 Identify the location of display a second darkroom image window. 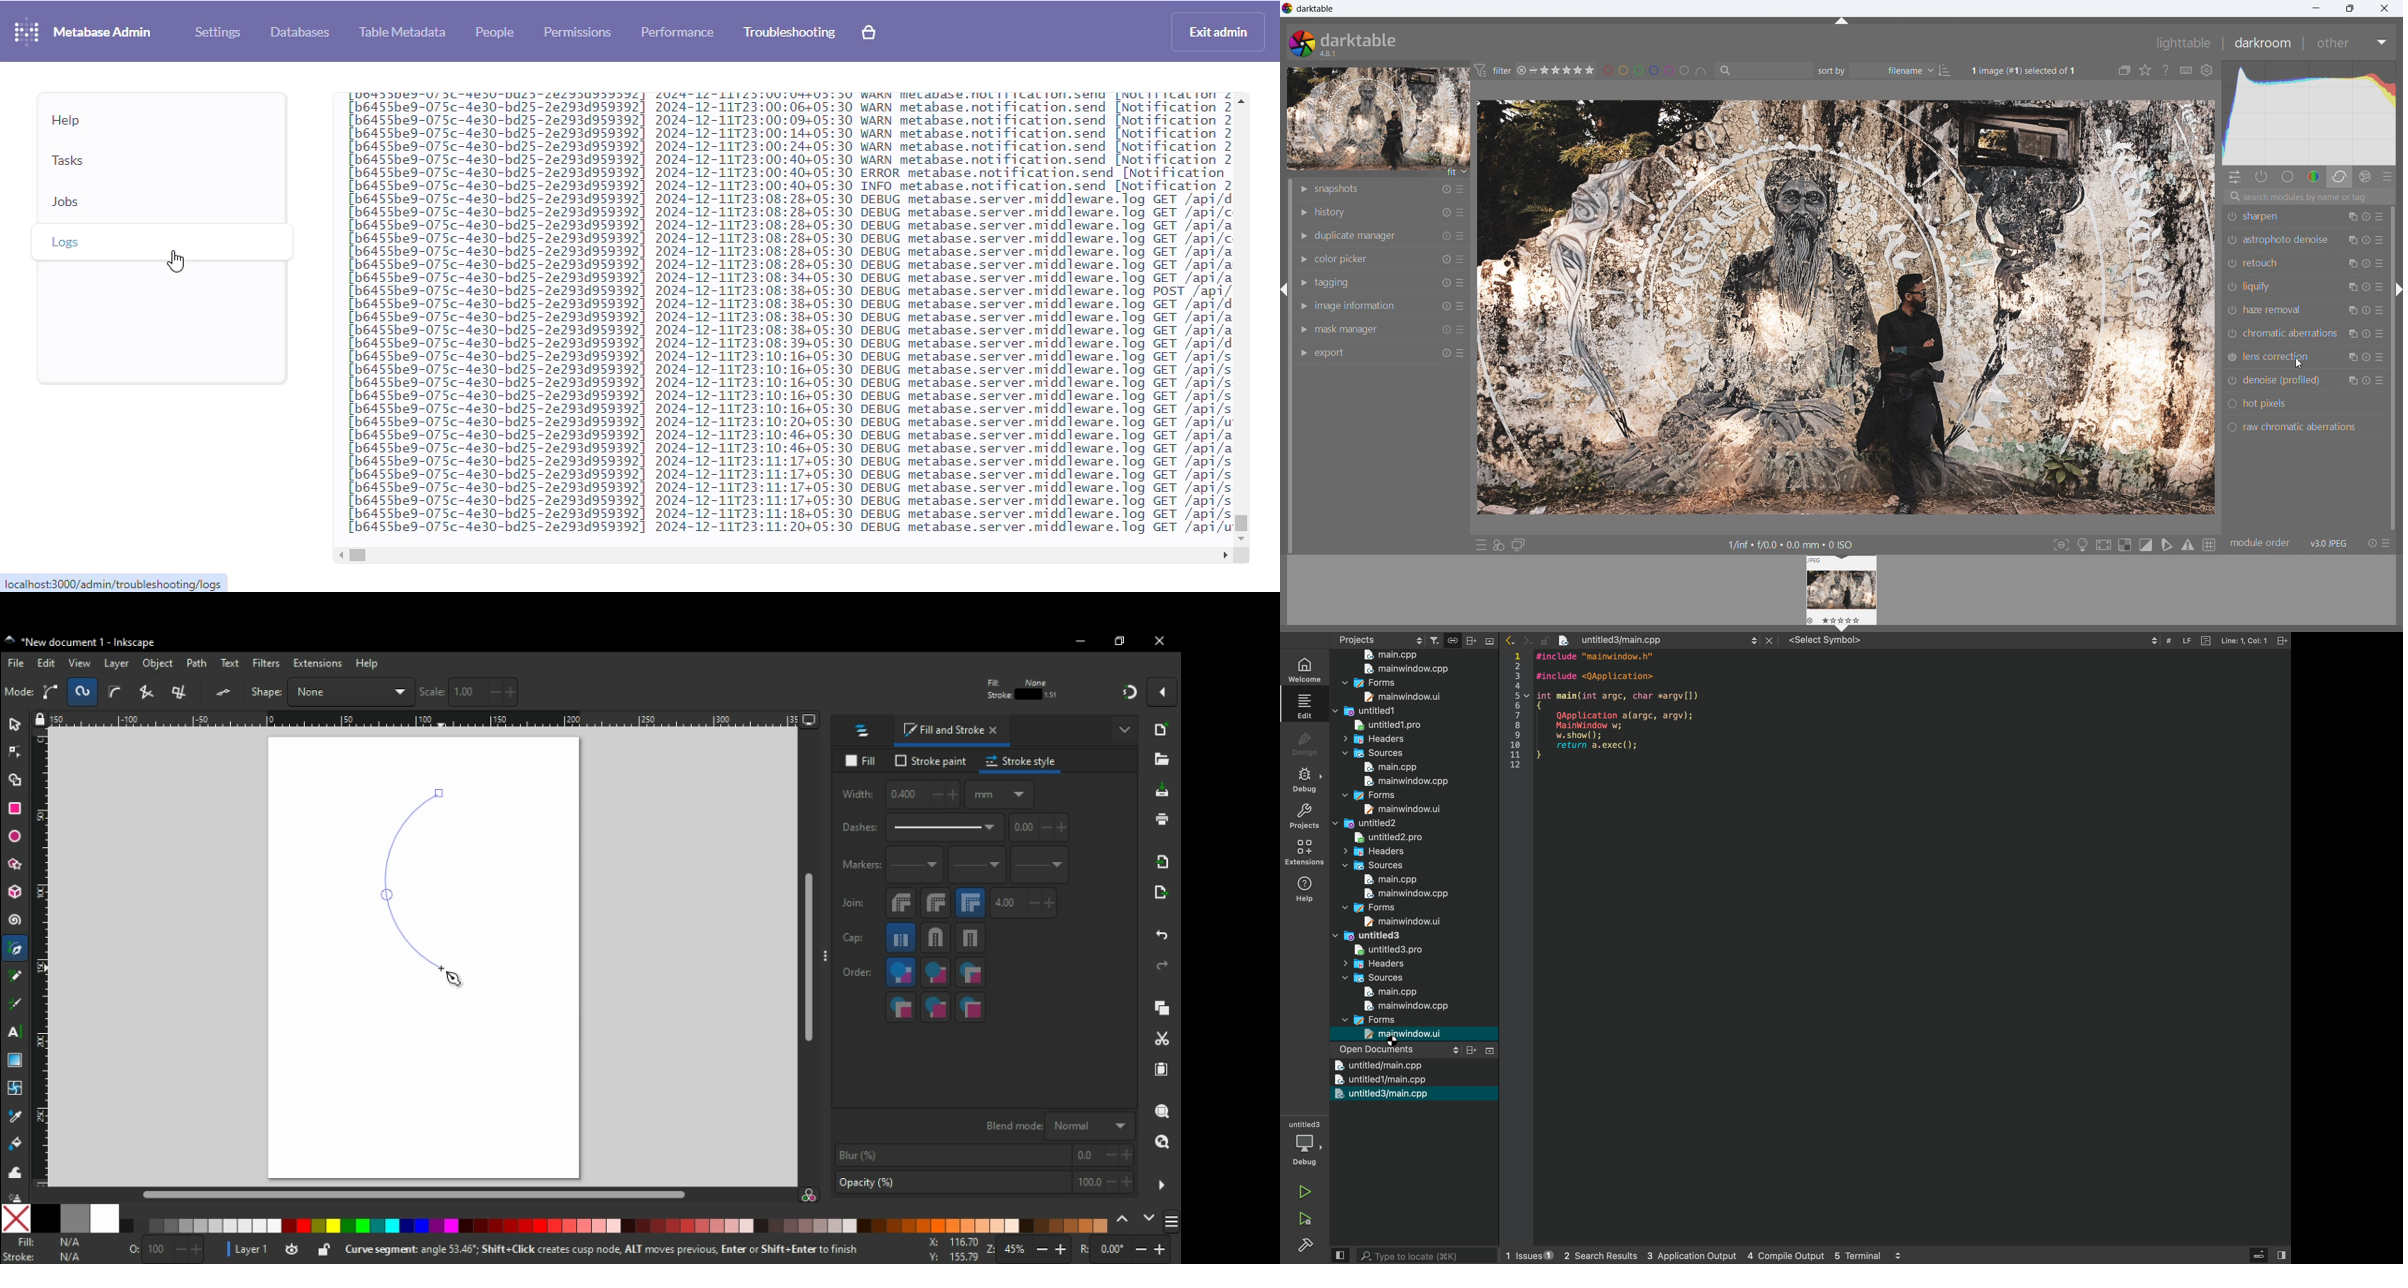
(1521, 545).